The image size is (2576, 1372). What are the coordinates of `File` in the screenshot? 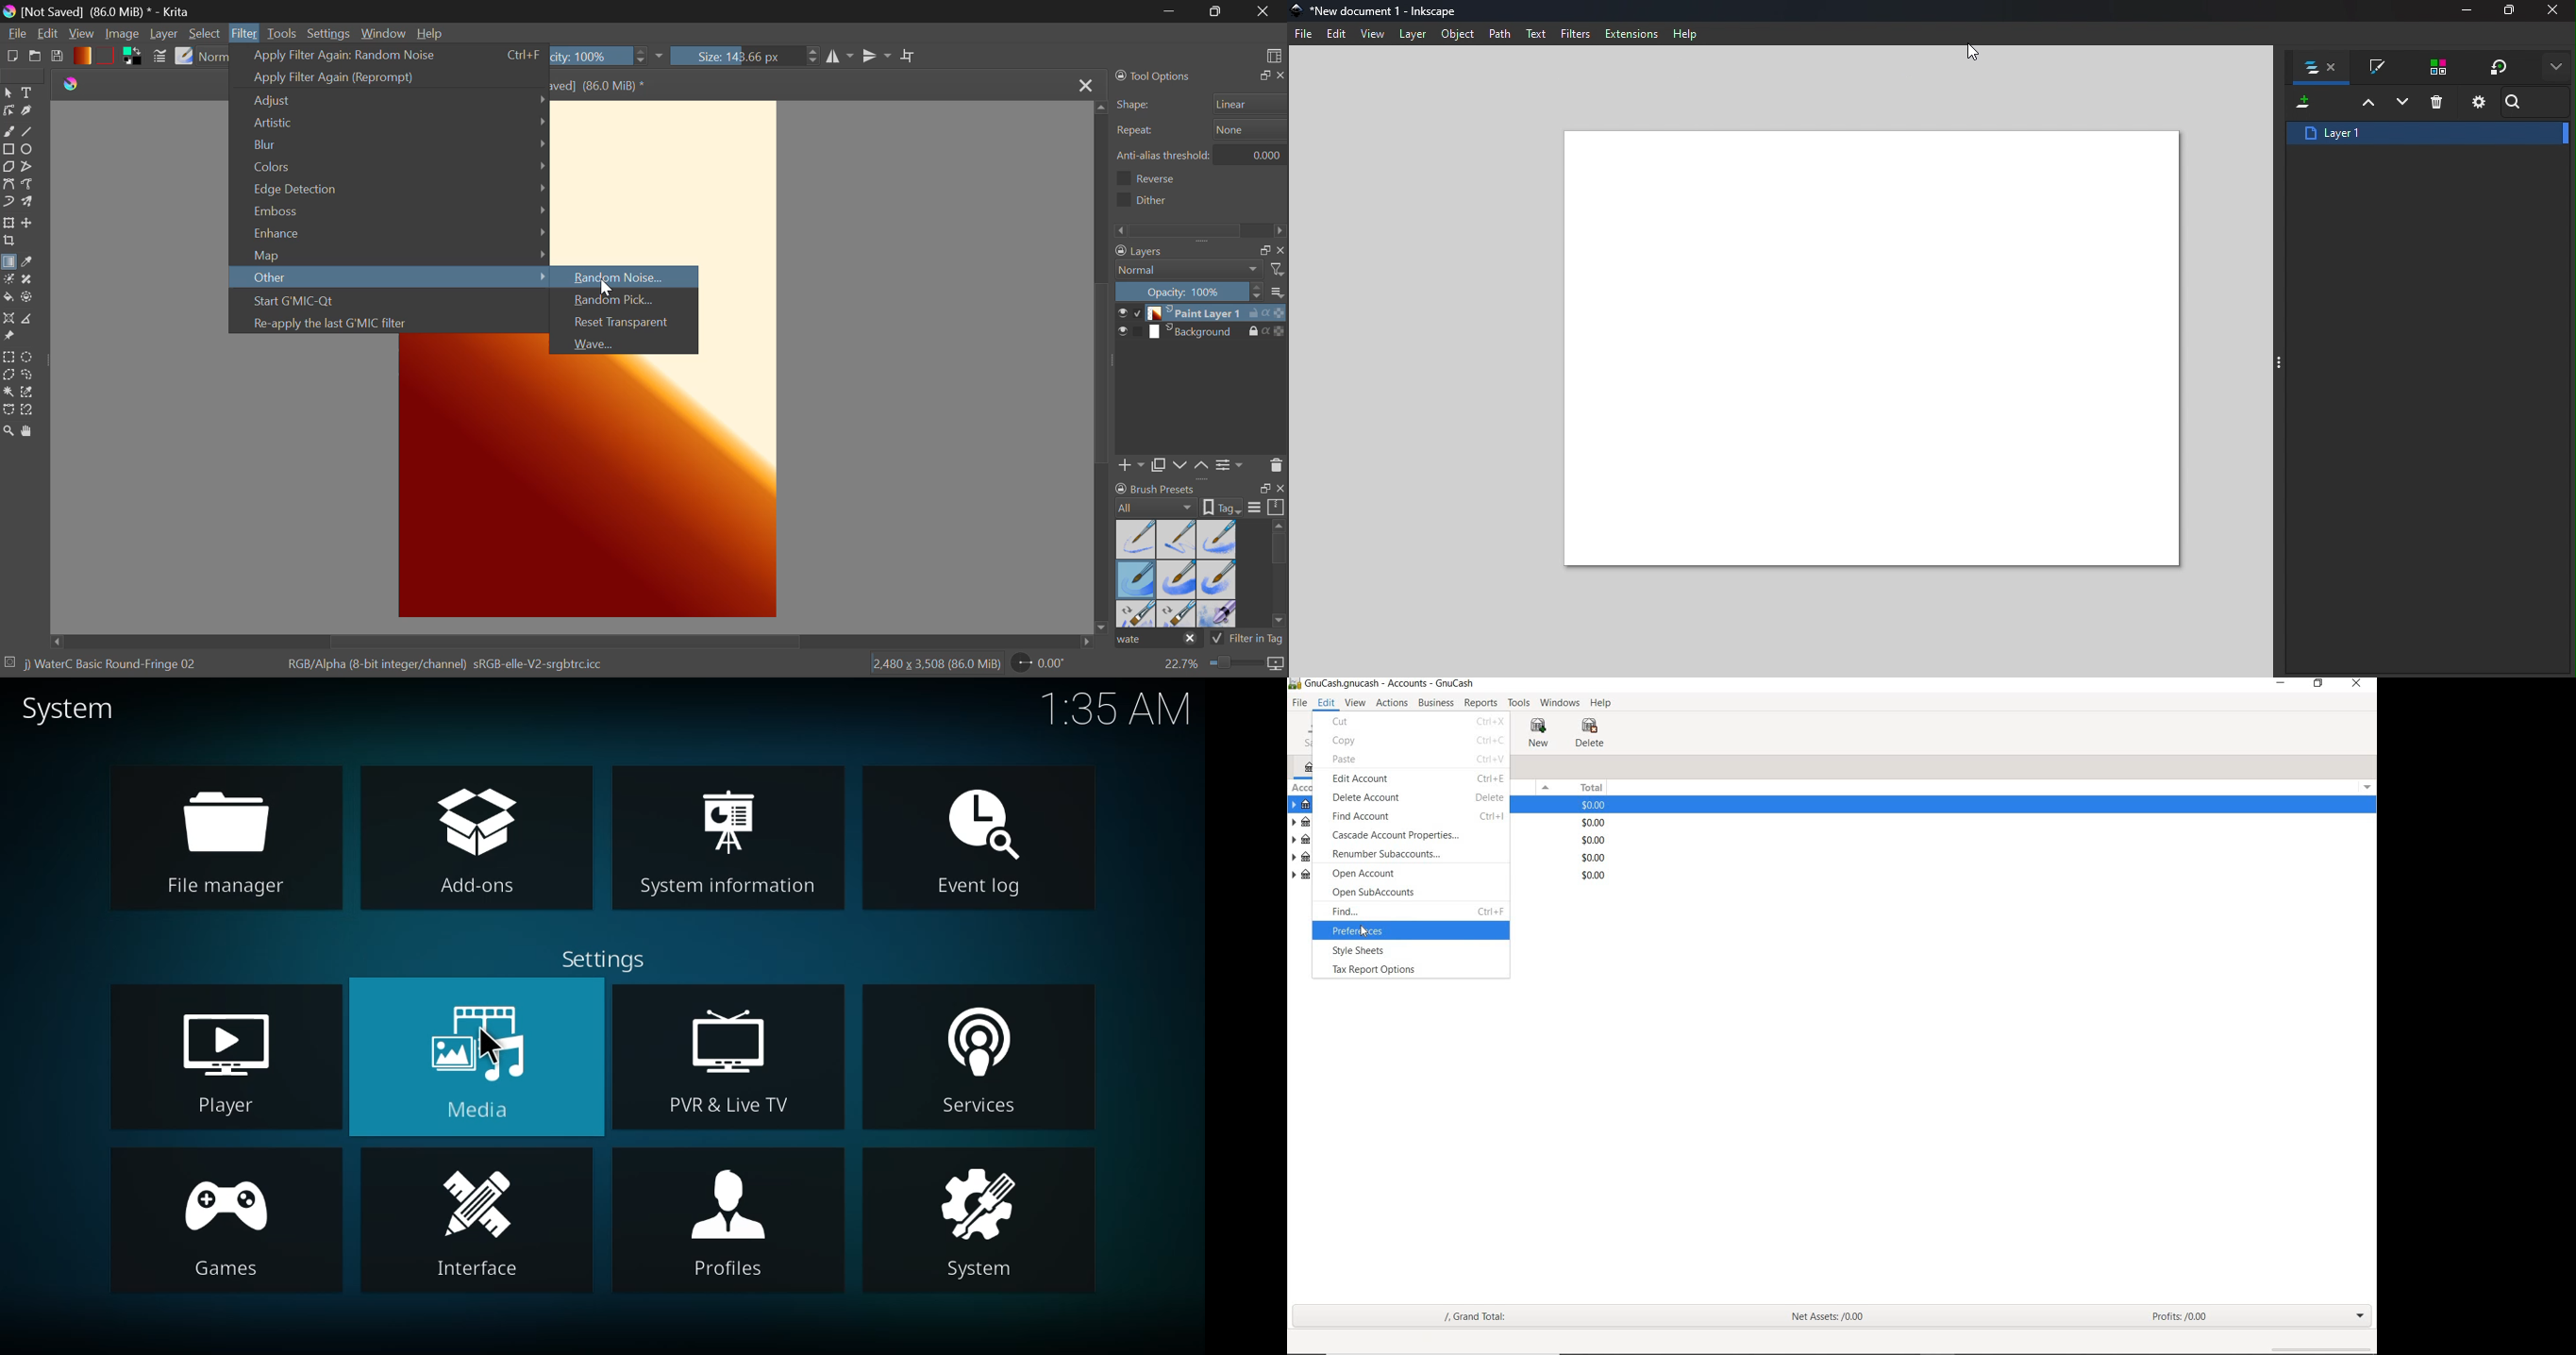 It's located at (15, 32).